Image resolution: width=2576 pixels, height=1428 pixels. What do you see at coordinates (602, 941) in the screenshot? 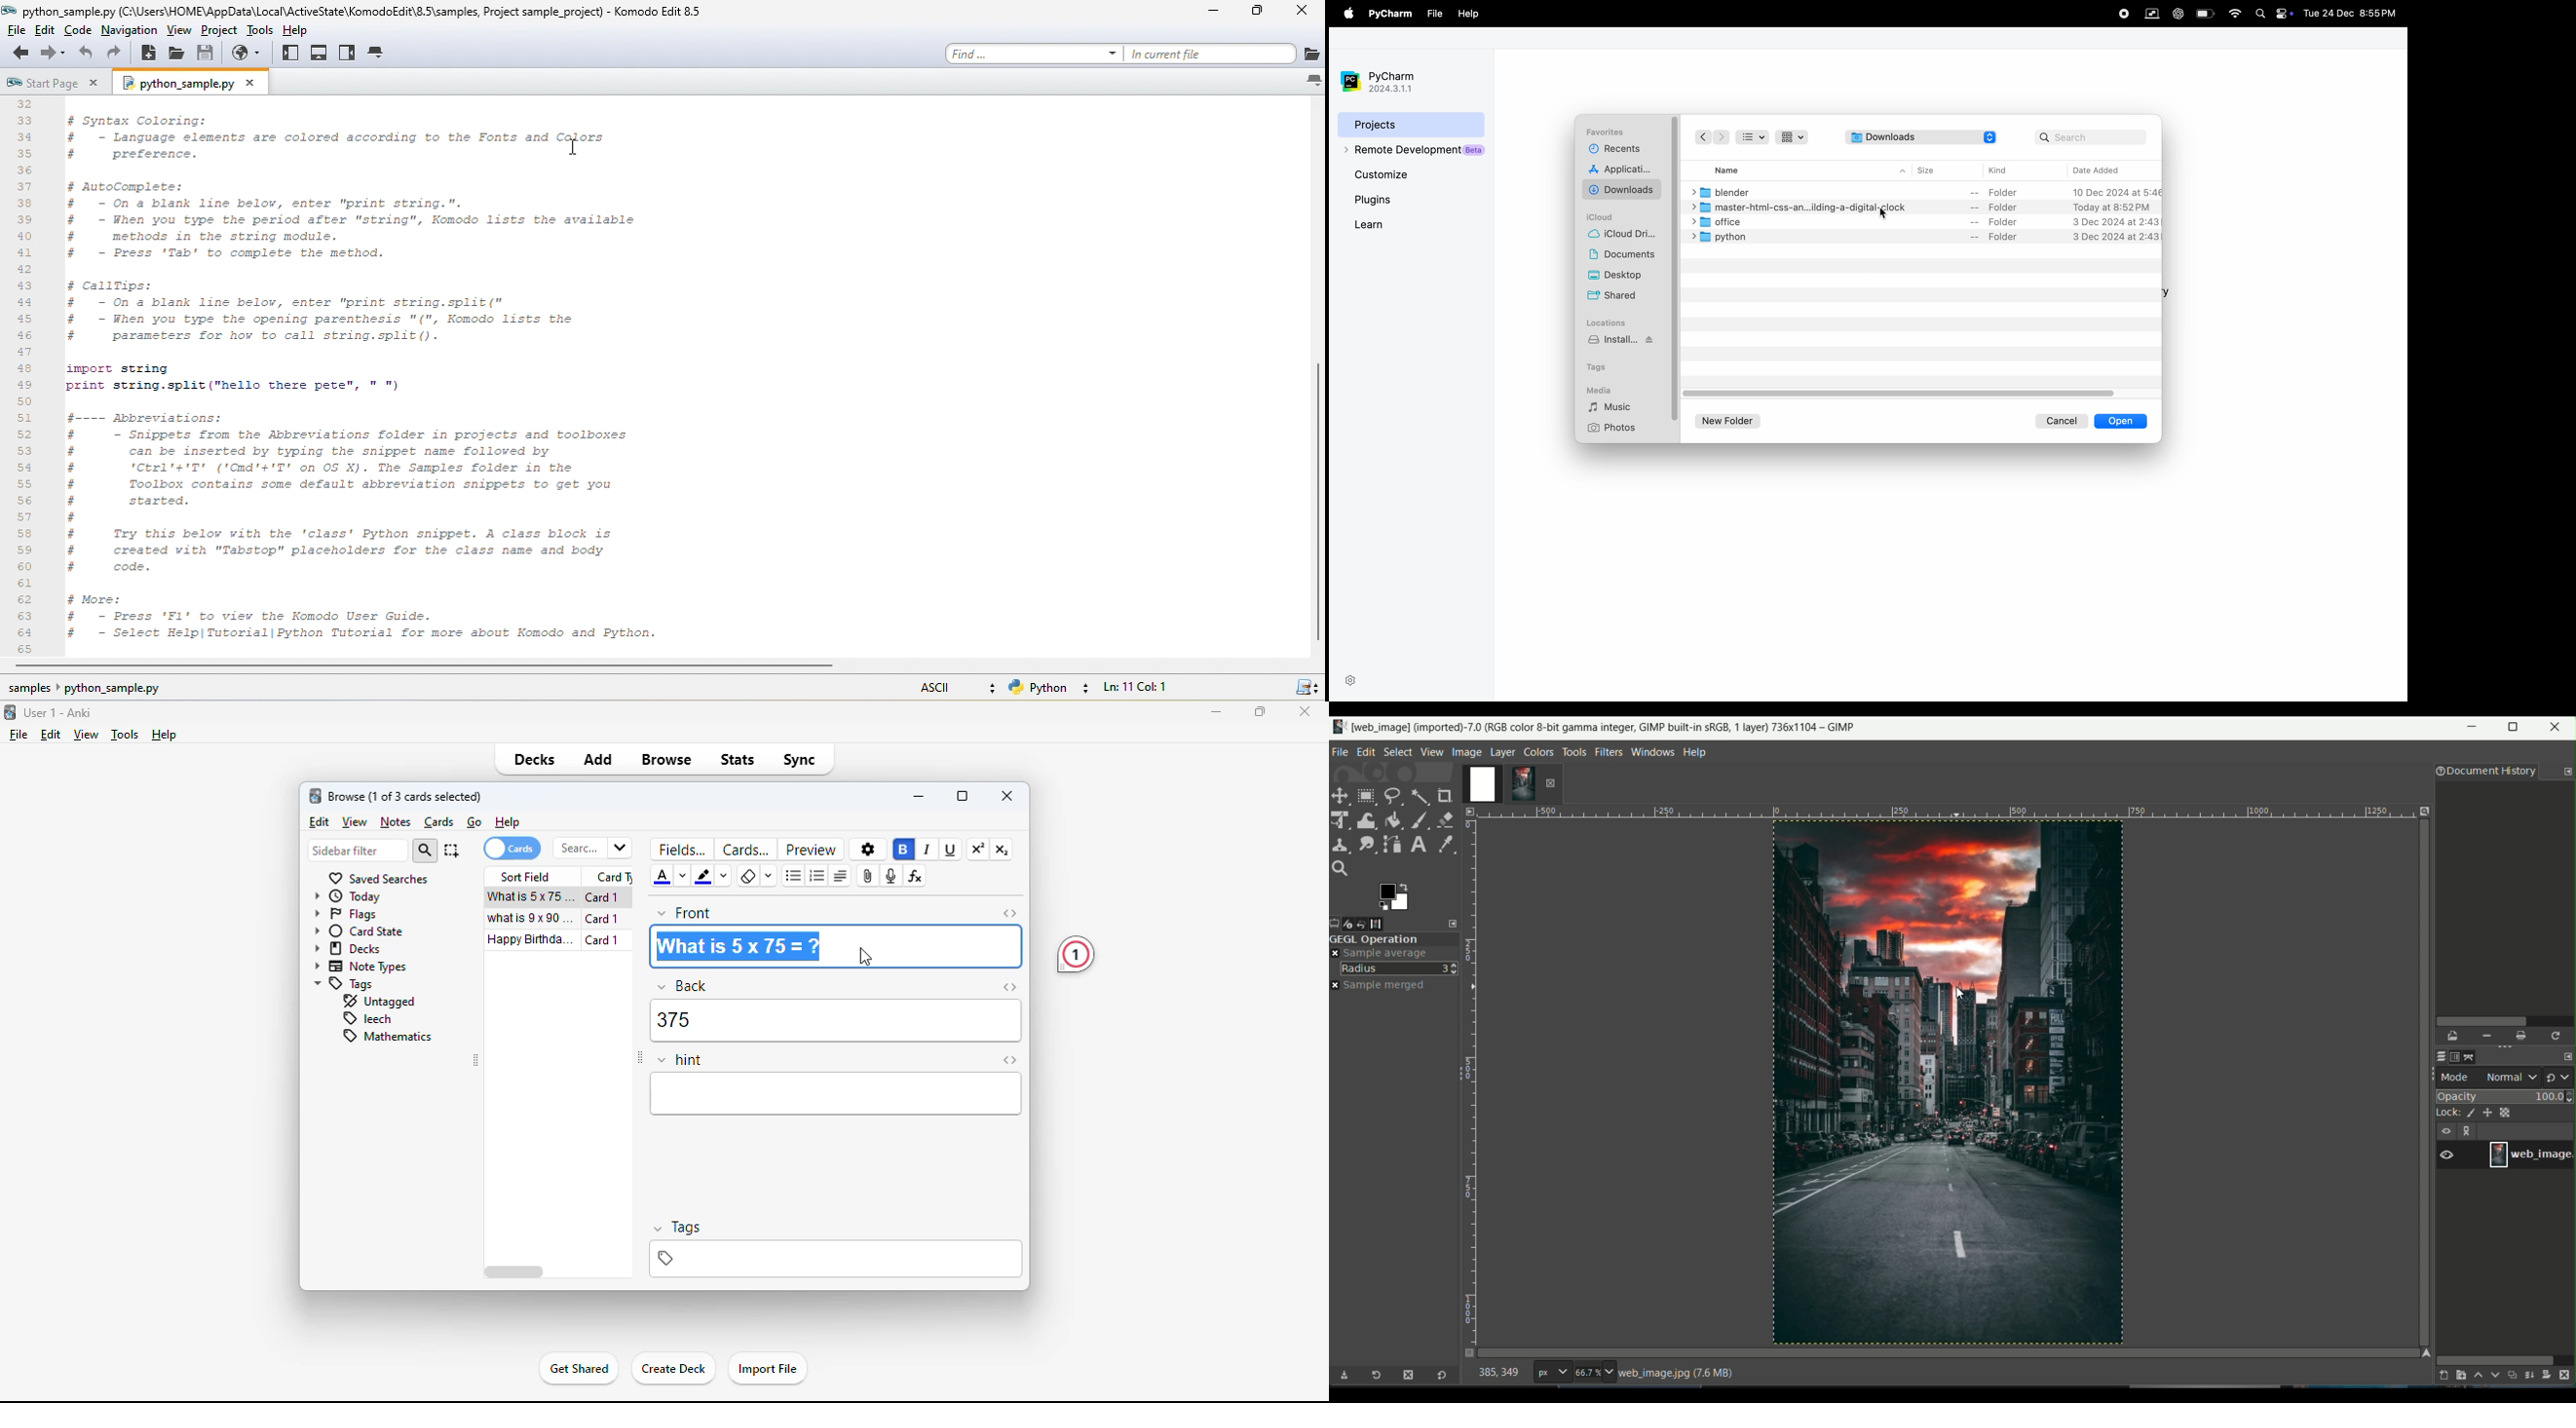
I see `card 1` at bounding box center [602, 941].